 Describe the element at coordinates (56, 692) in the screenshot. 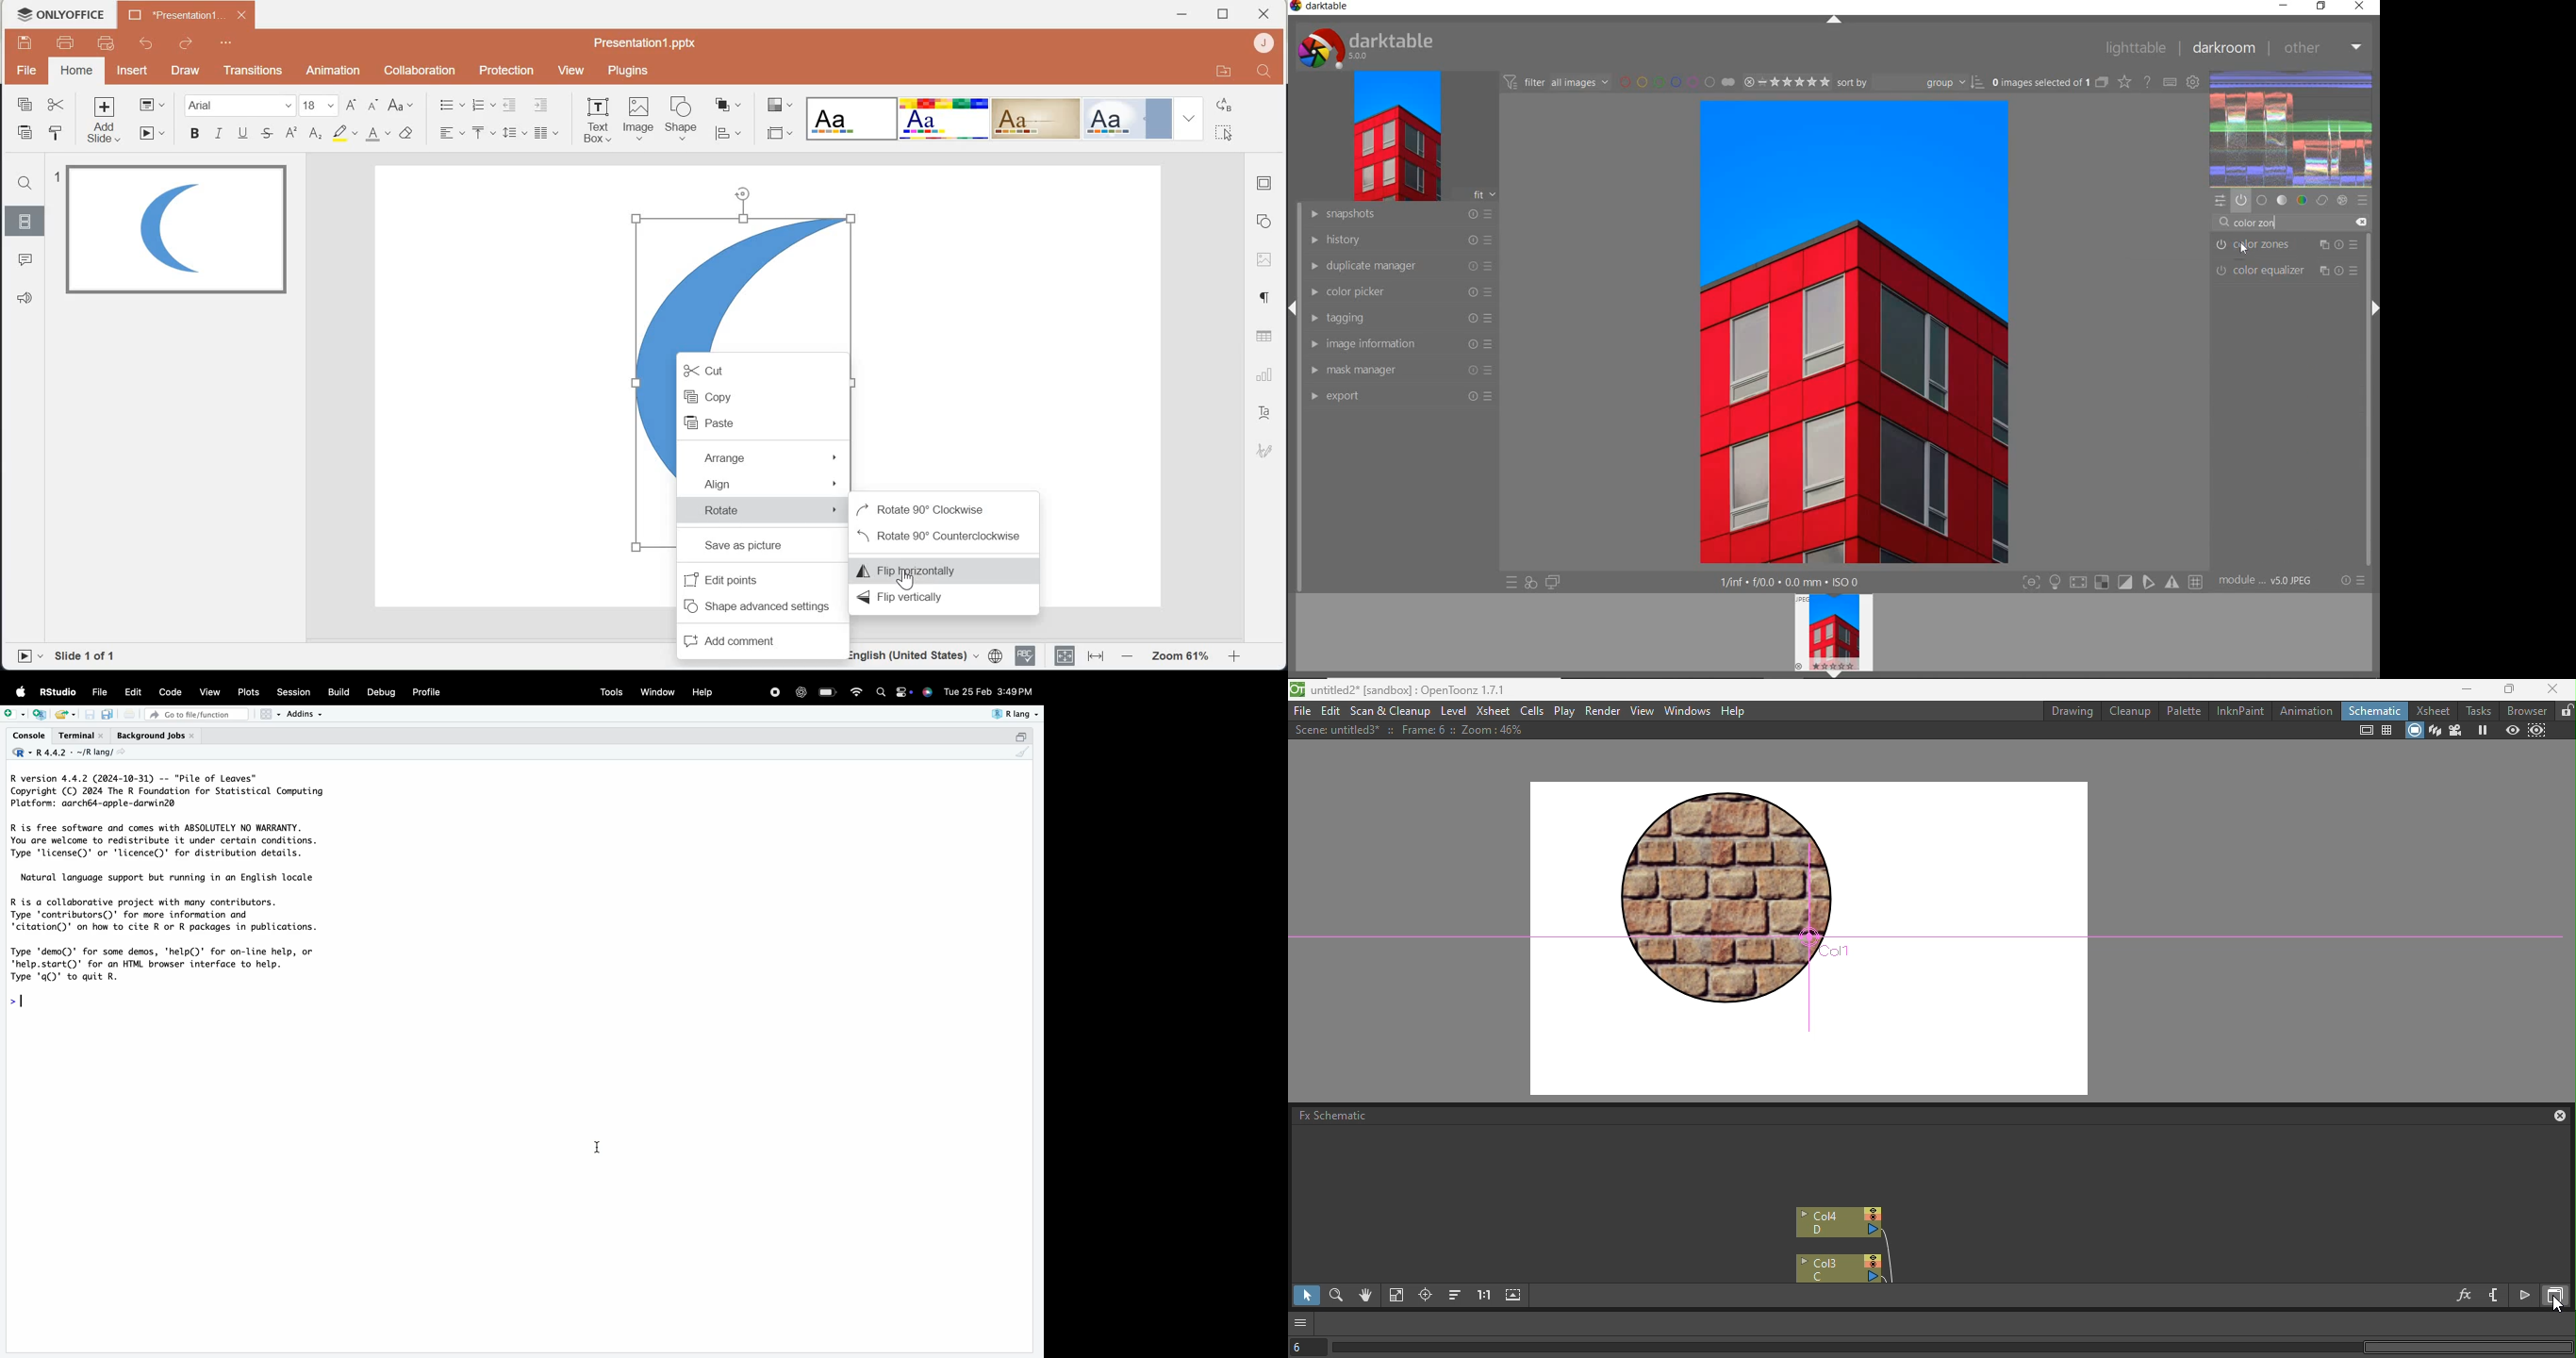

I see `RStudio` at that location.